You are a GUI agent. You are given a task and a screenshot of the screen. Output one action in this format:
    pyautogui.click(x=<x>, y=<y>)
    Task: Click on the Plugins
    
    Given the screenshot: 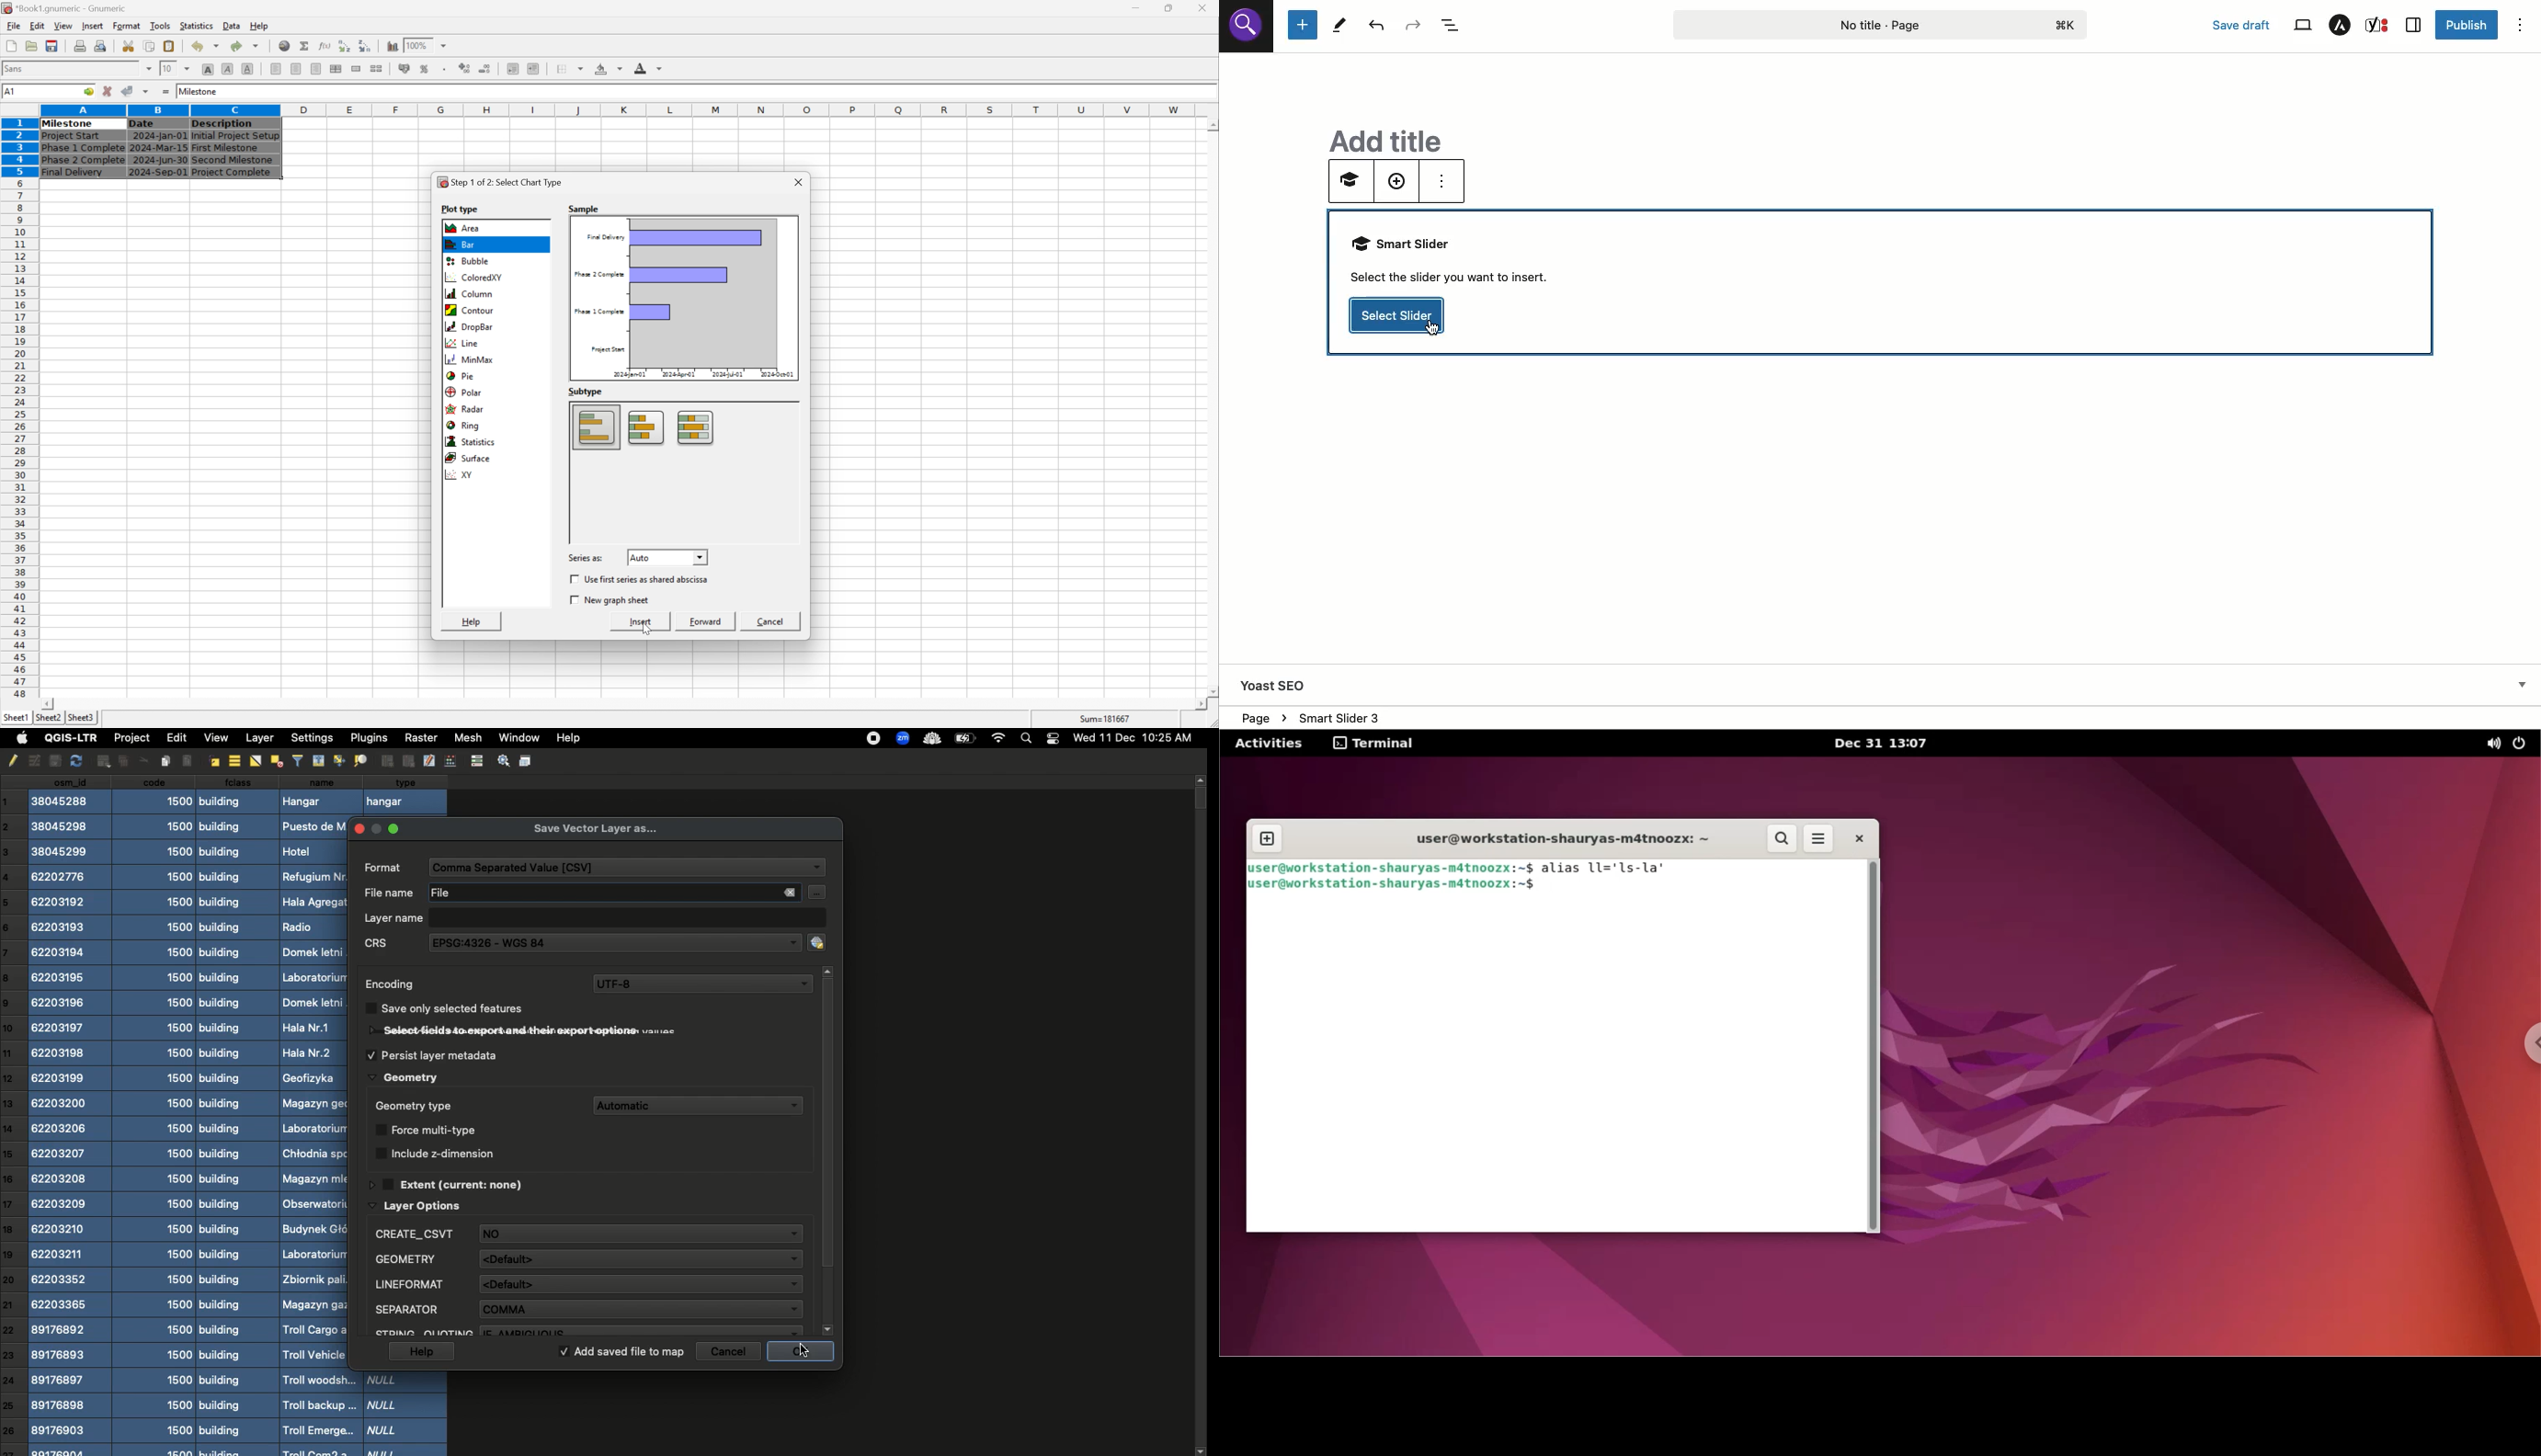 What is the action you would take?
    pyautogui.click(x=367, y=737)
    